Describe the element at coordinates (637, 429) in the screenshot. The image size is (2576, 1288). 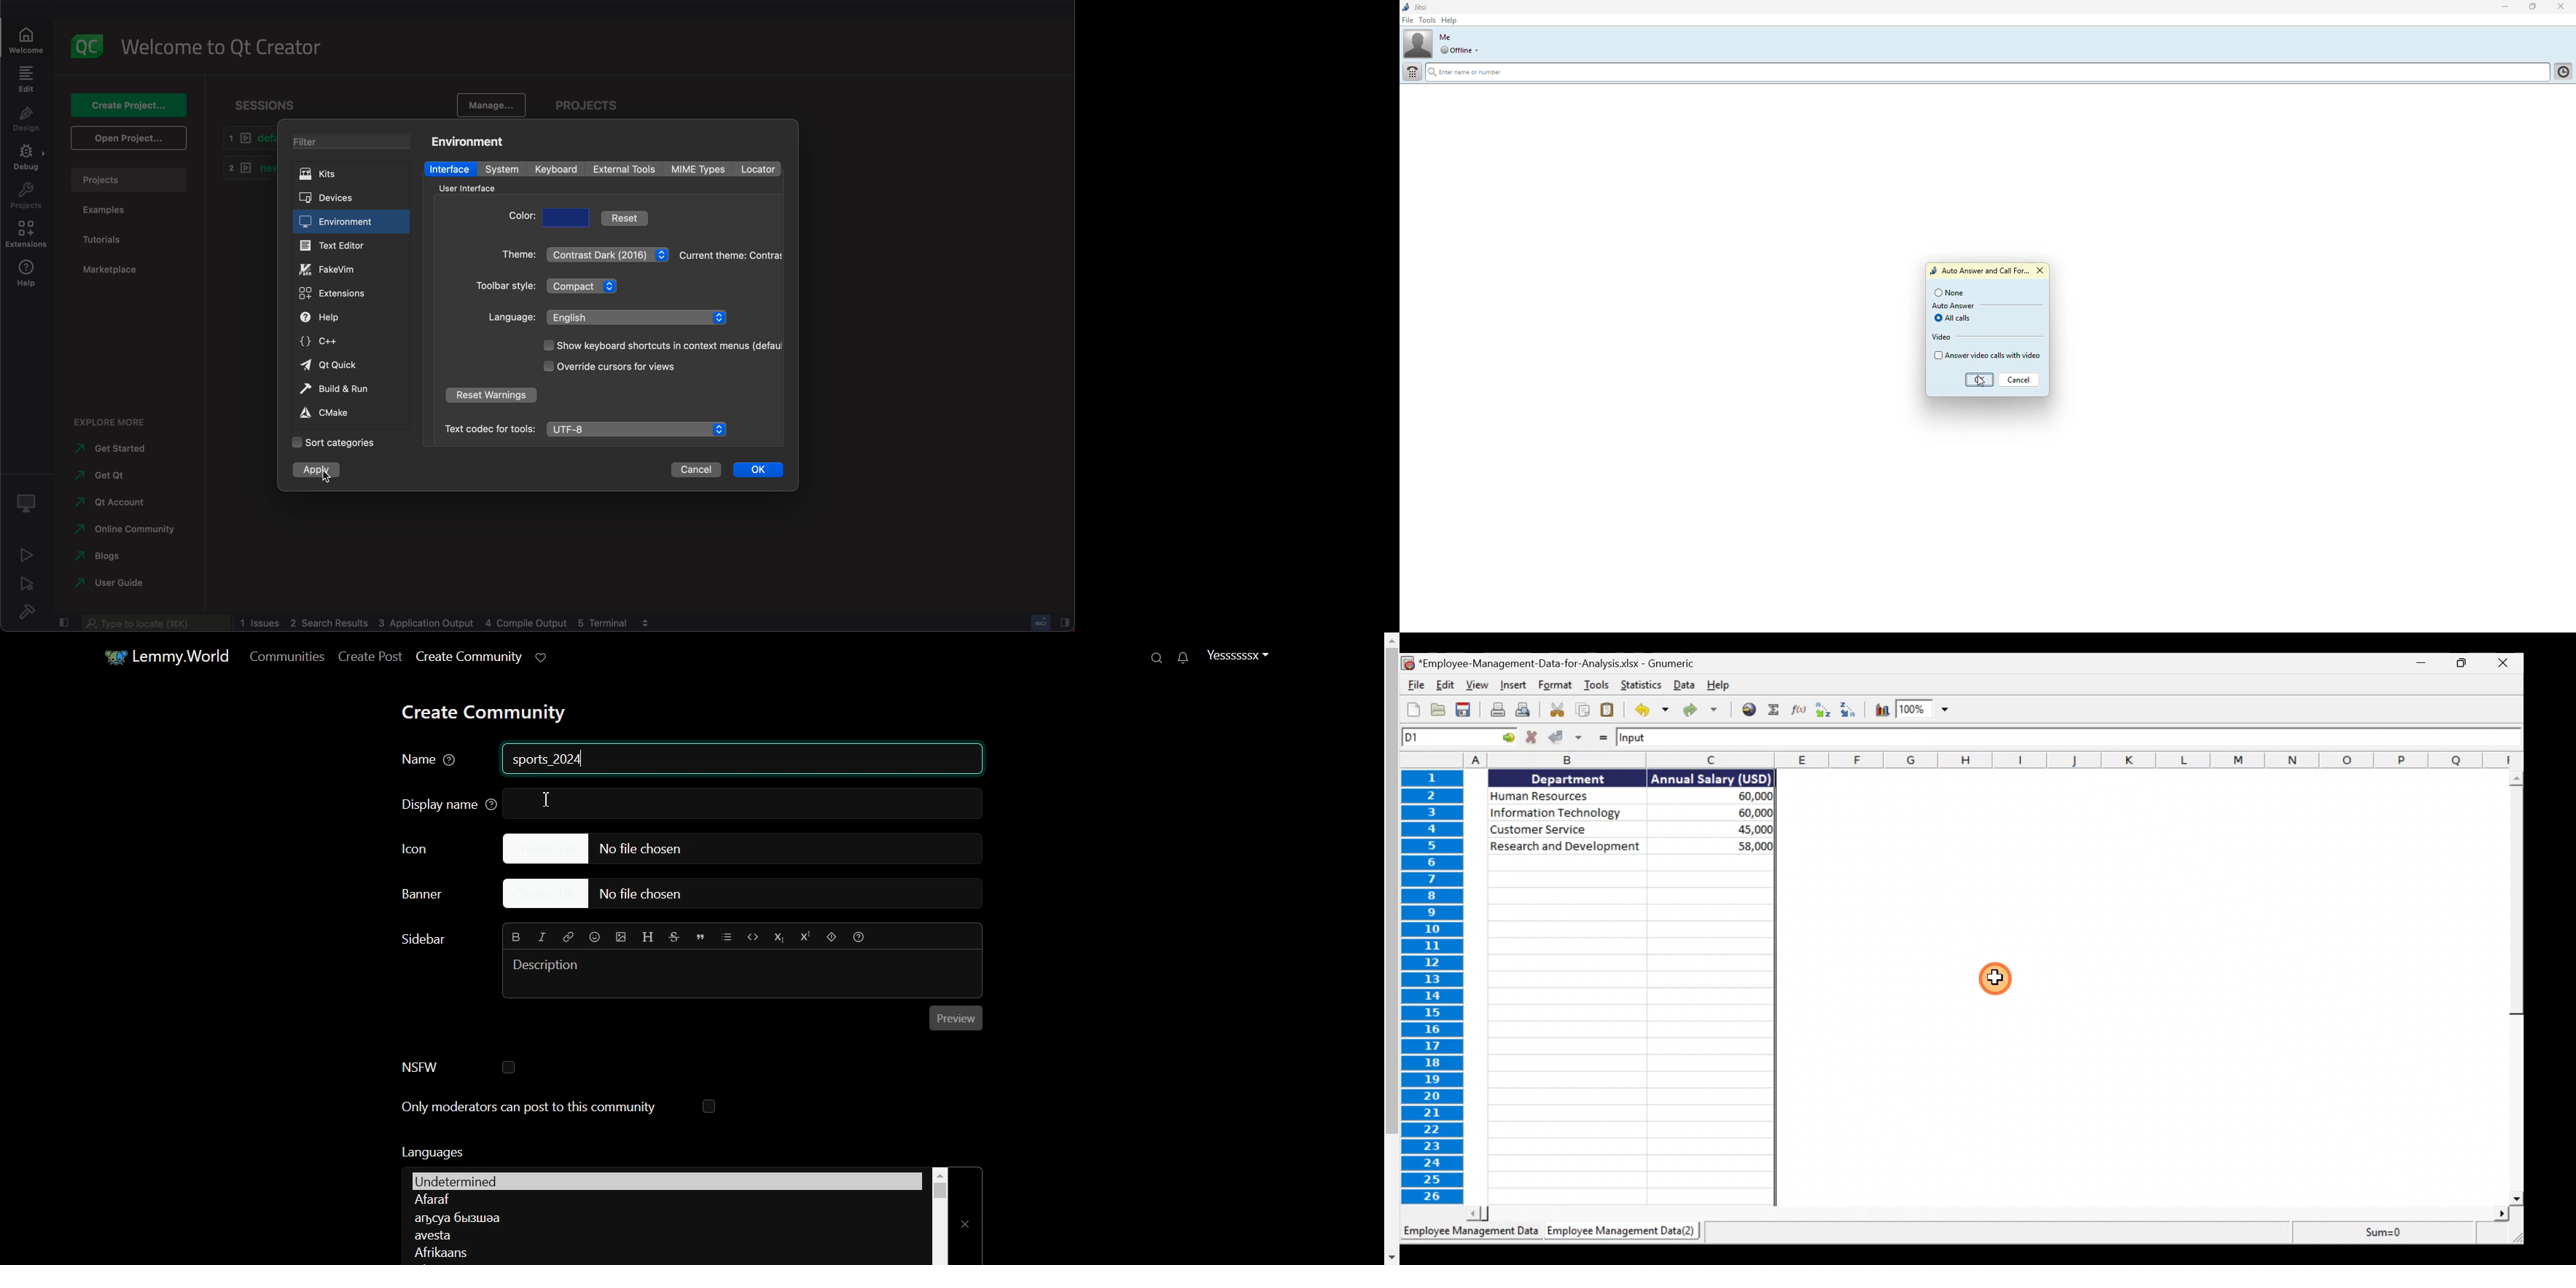
I see `UTF-8` at that location.